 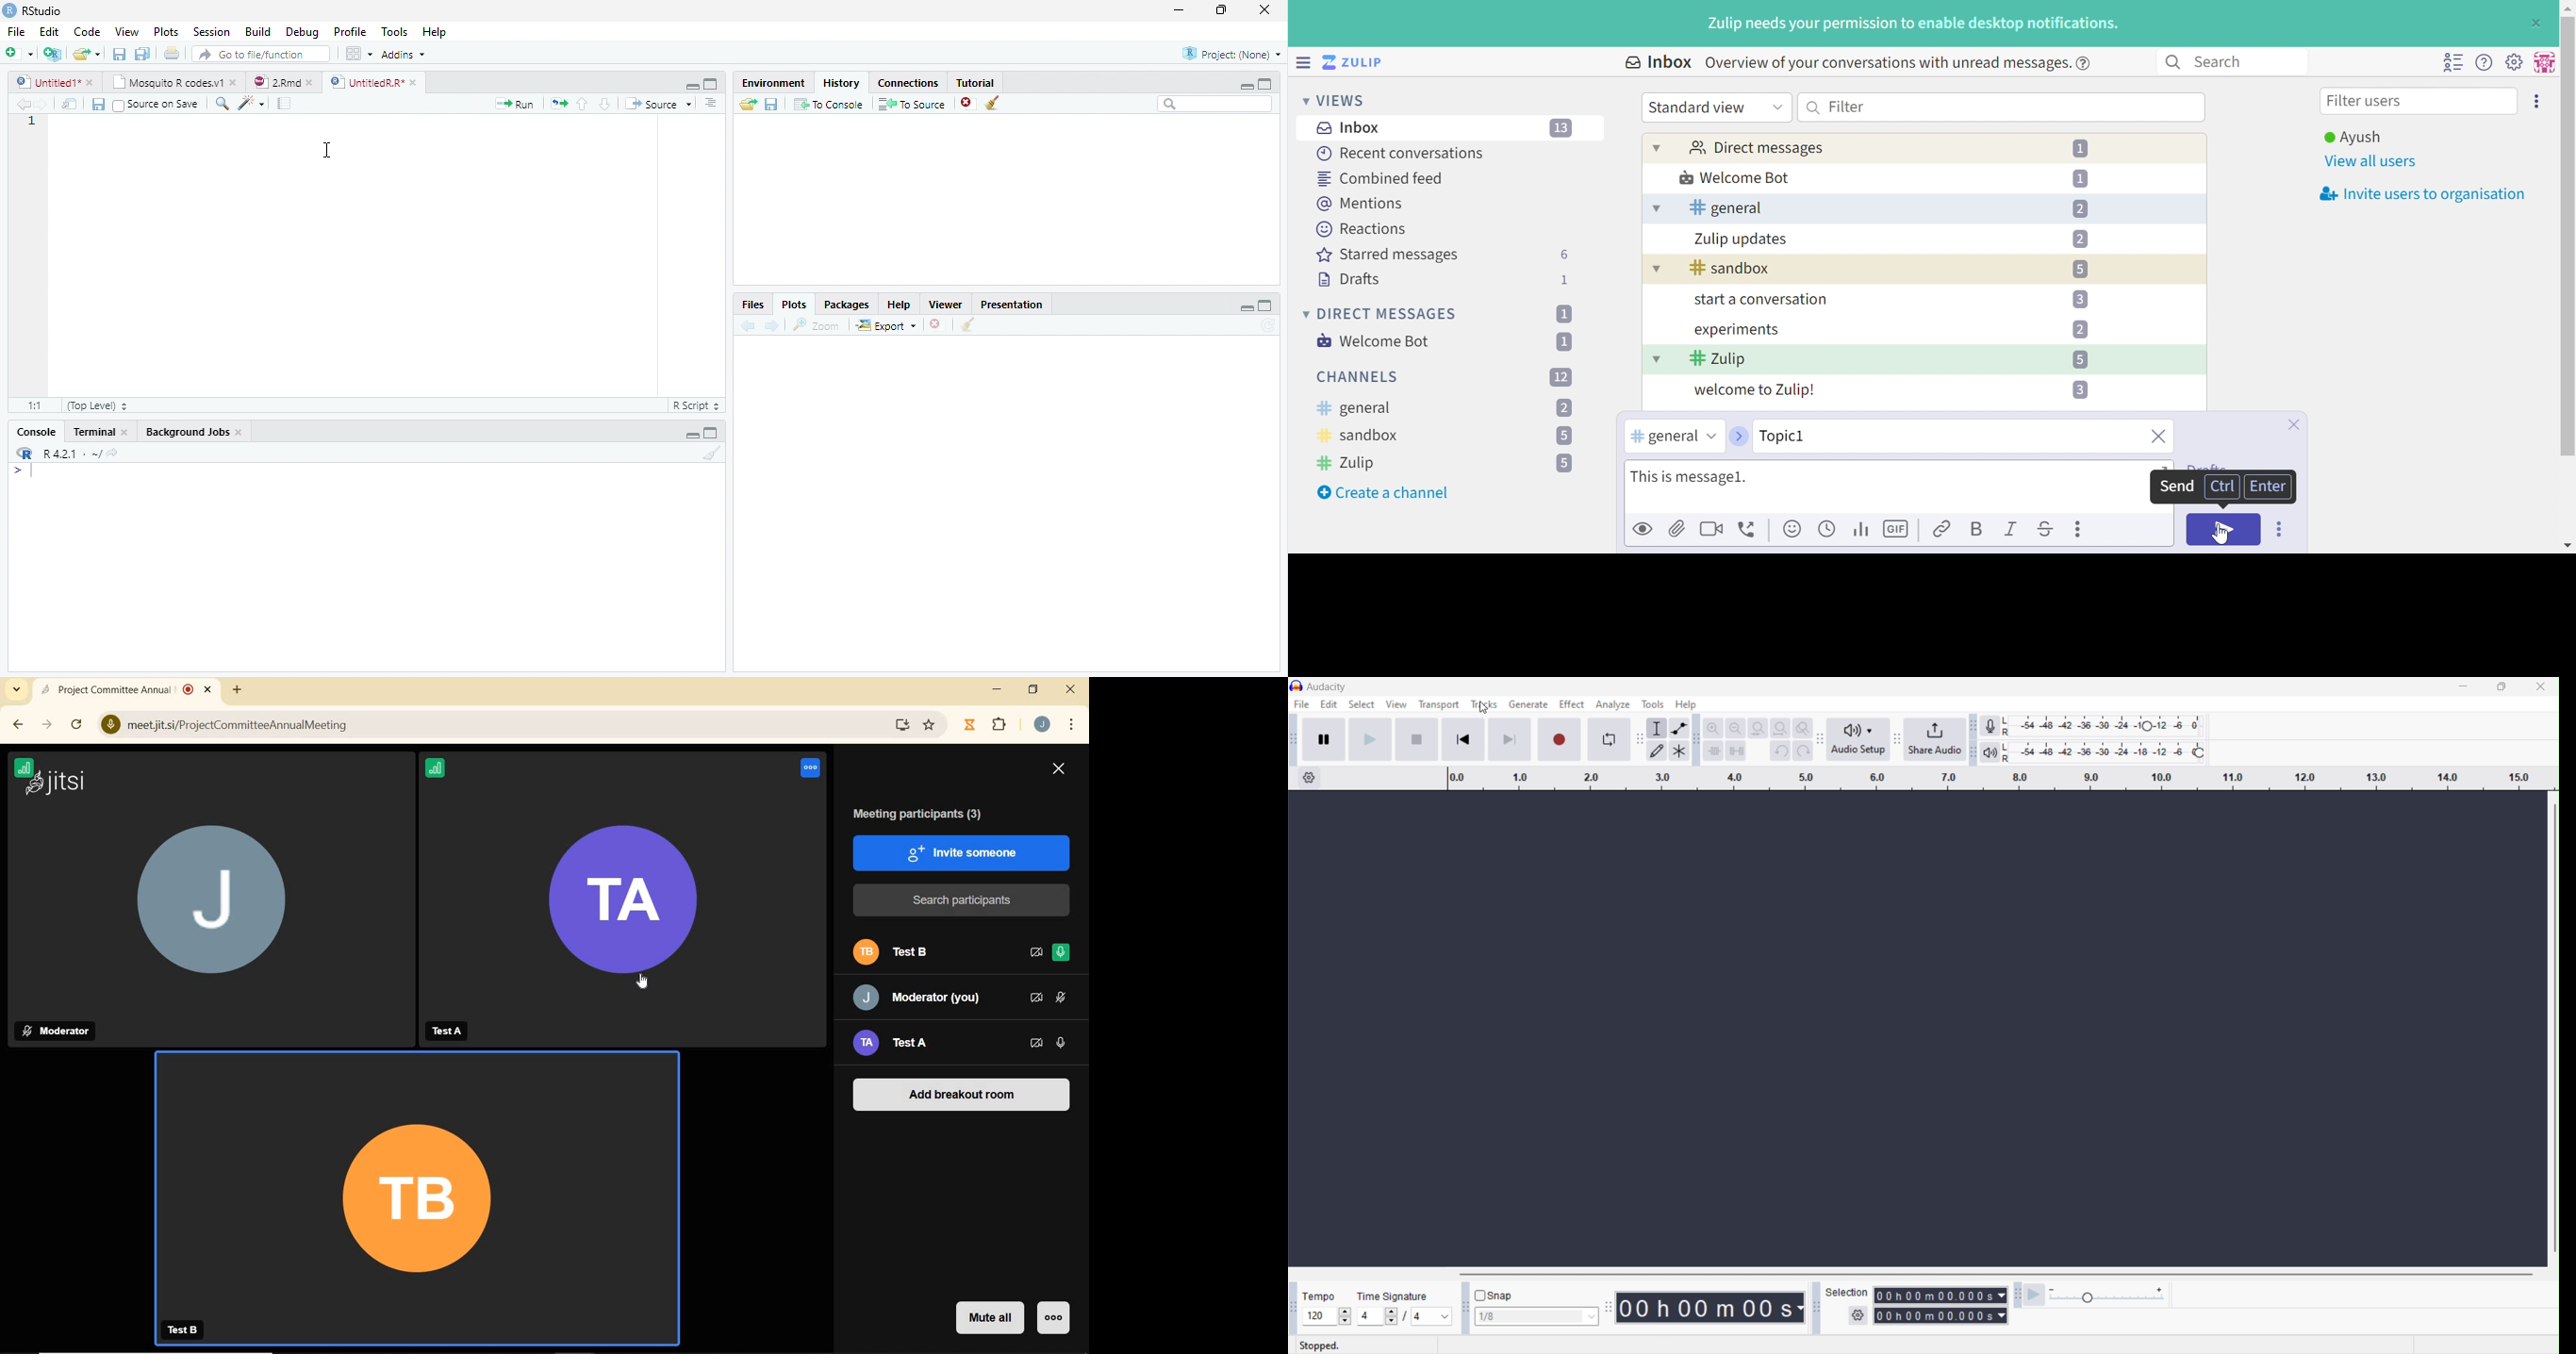 I want to click on Personal menu, so click(x=2542, y=62).